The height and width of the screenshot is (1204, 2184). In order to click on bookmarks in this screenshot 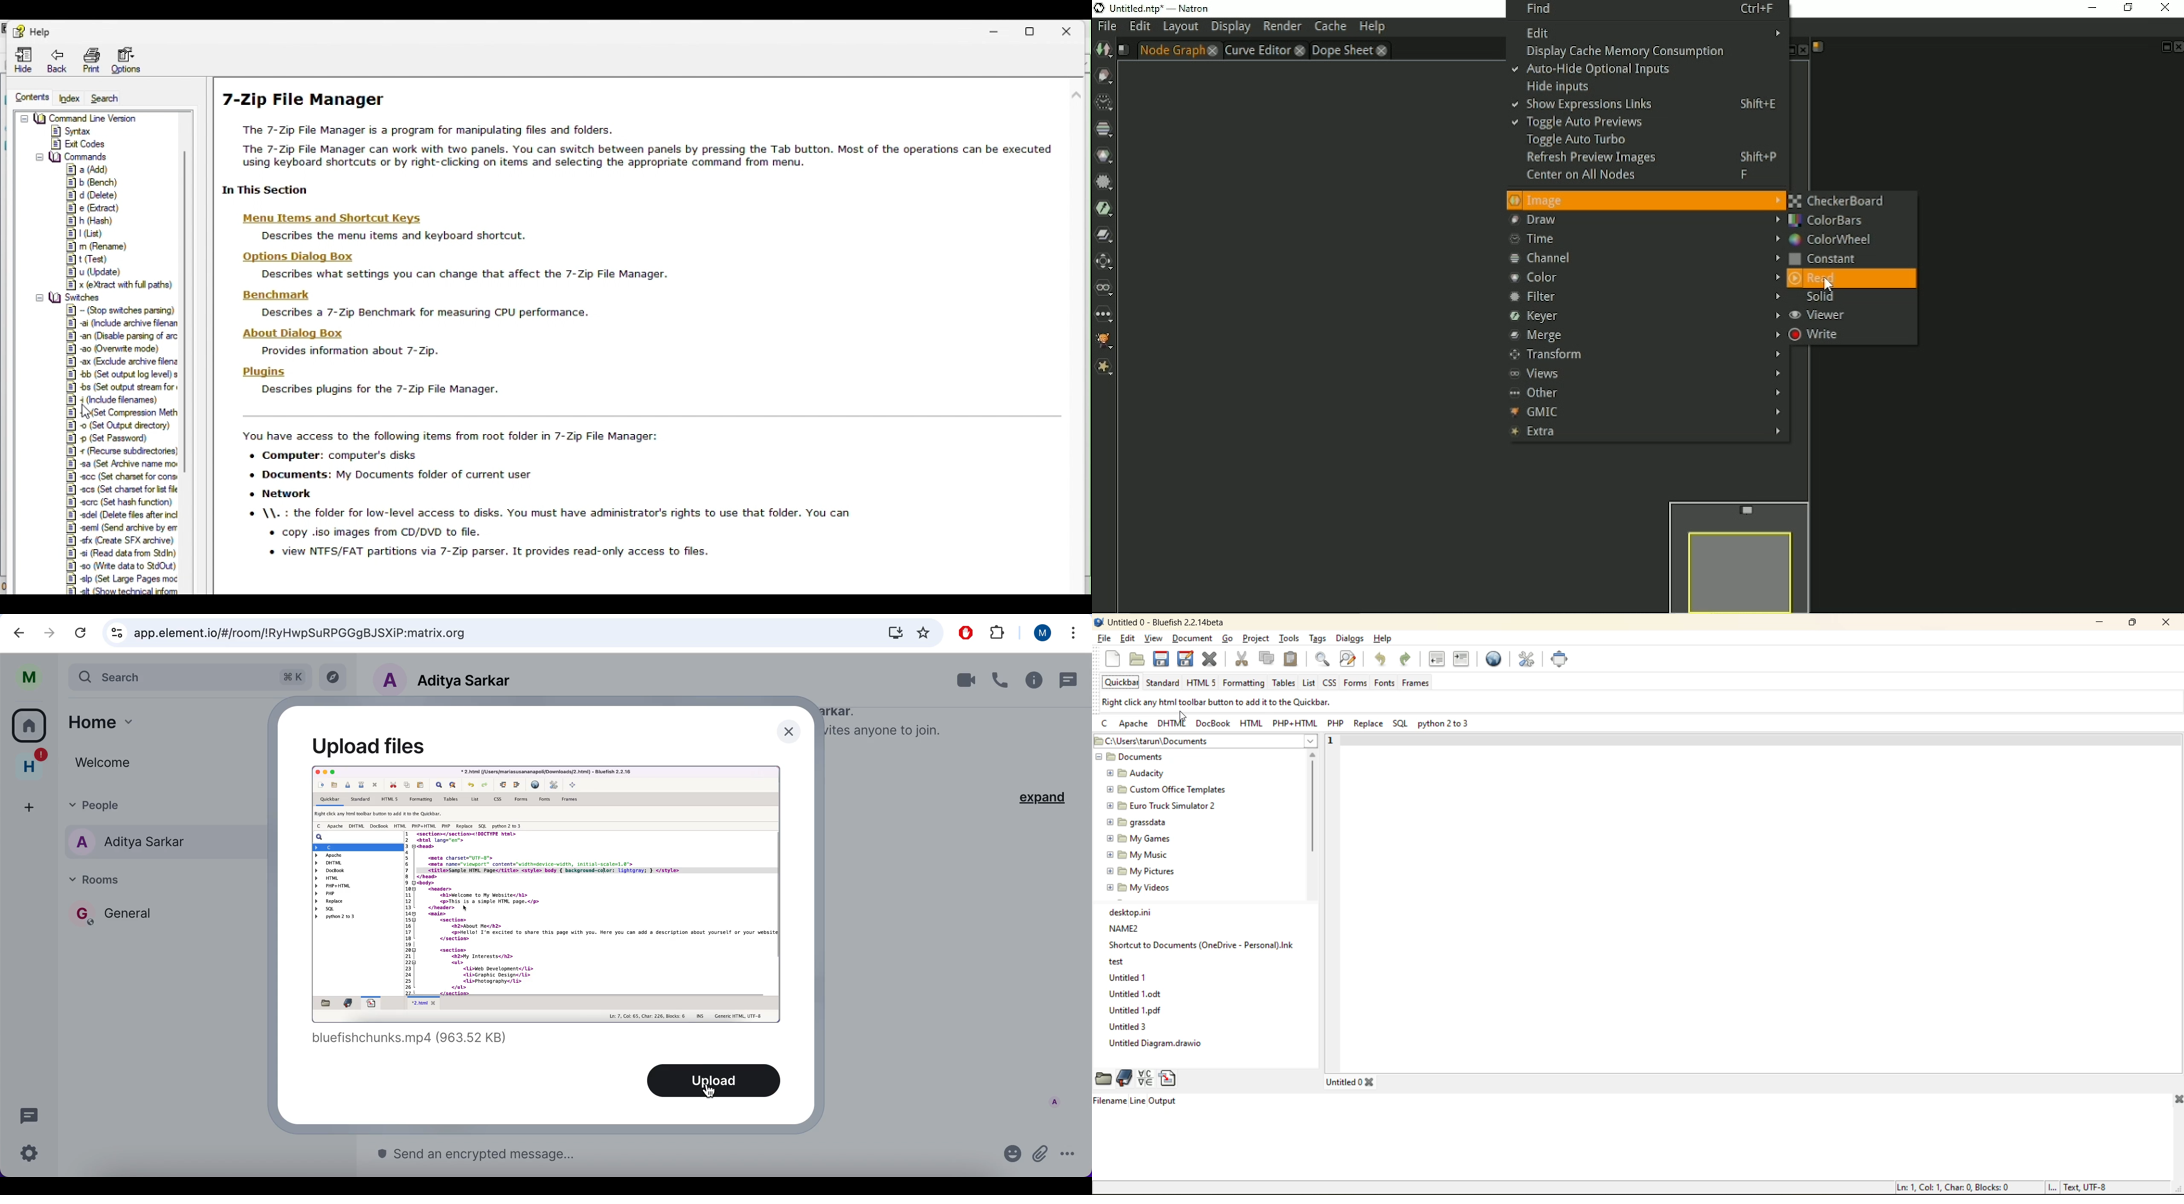, I will do `click(1125, 1076)`.